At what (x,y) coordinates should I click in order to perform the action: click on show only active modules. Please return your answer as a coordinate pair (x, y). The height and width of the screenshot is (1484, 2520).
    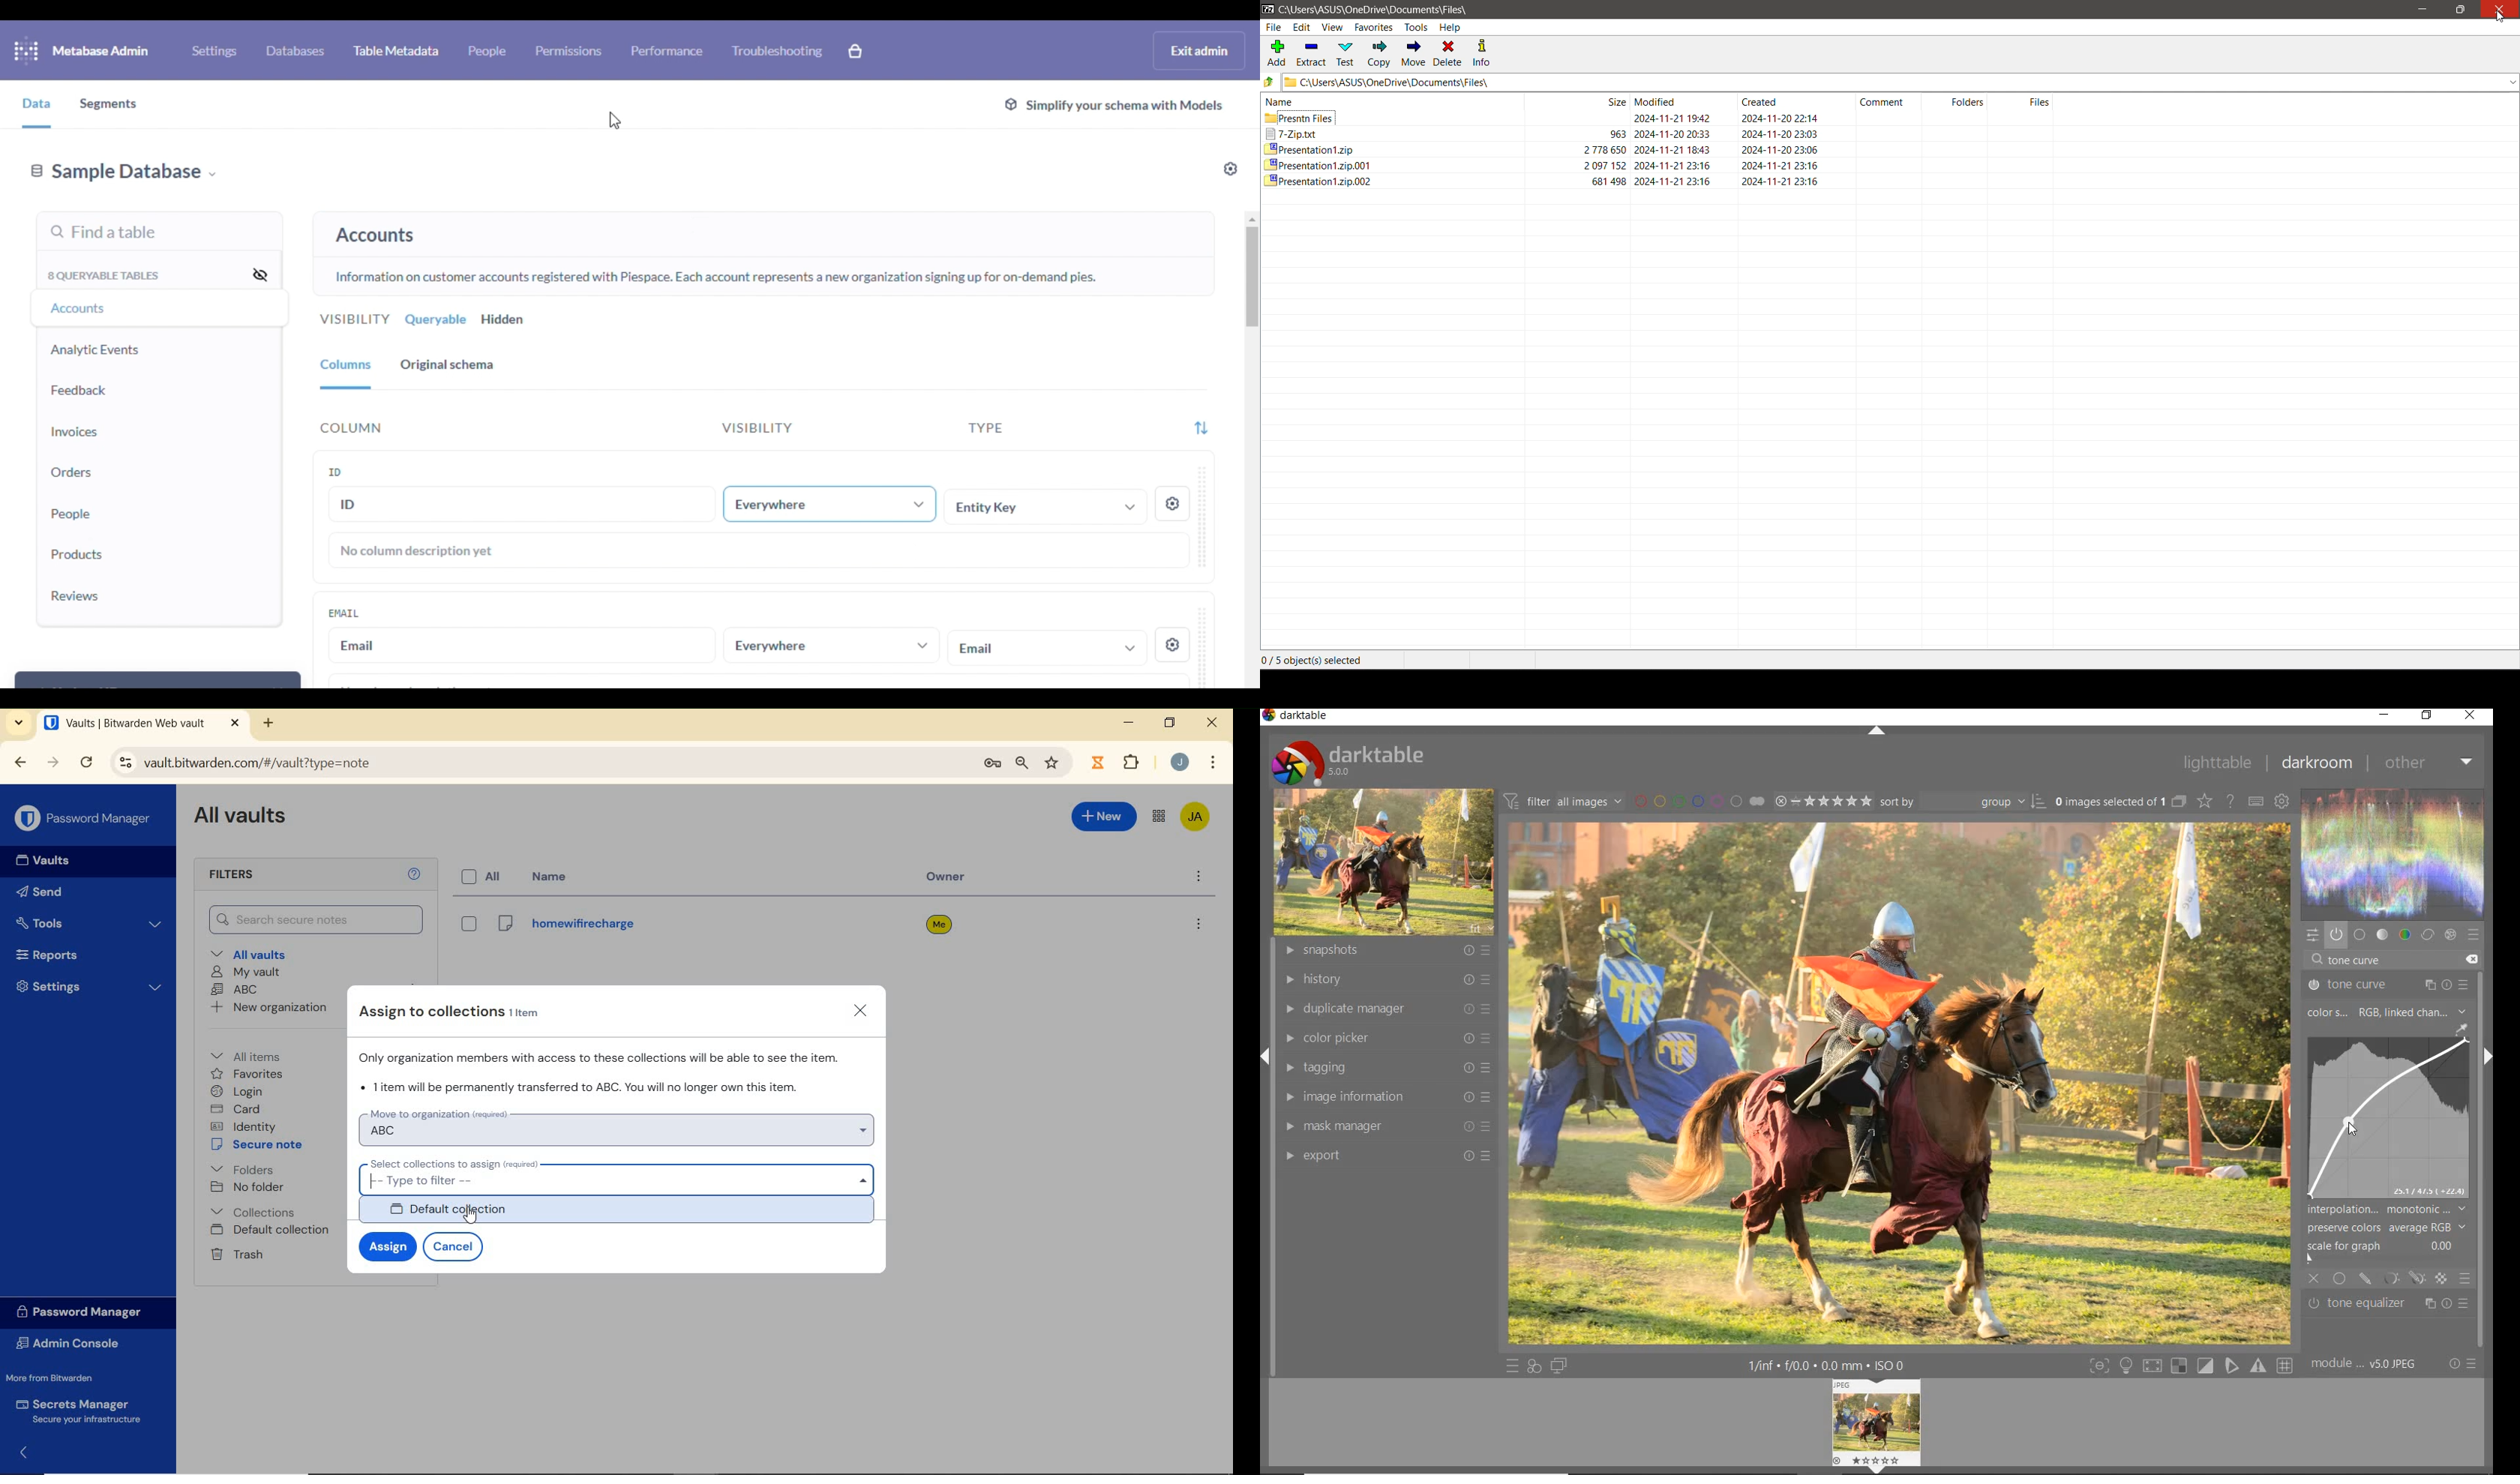
    Looking at the image, I should click on (2336, 935).